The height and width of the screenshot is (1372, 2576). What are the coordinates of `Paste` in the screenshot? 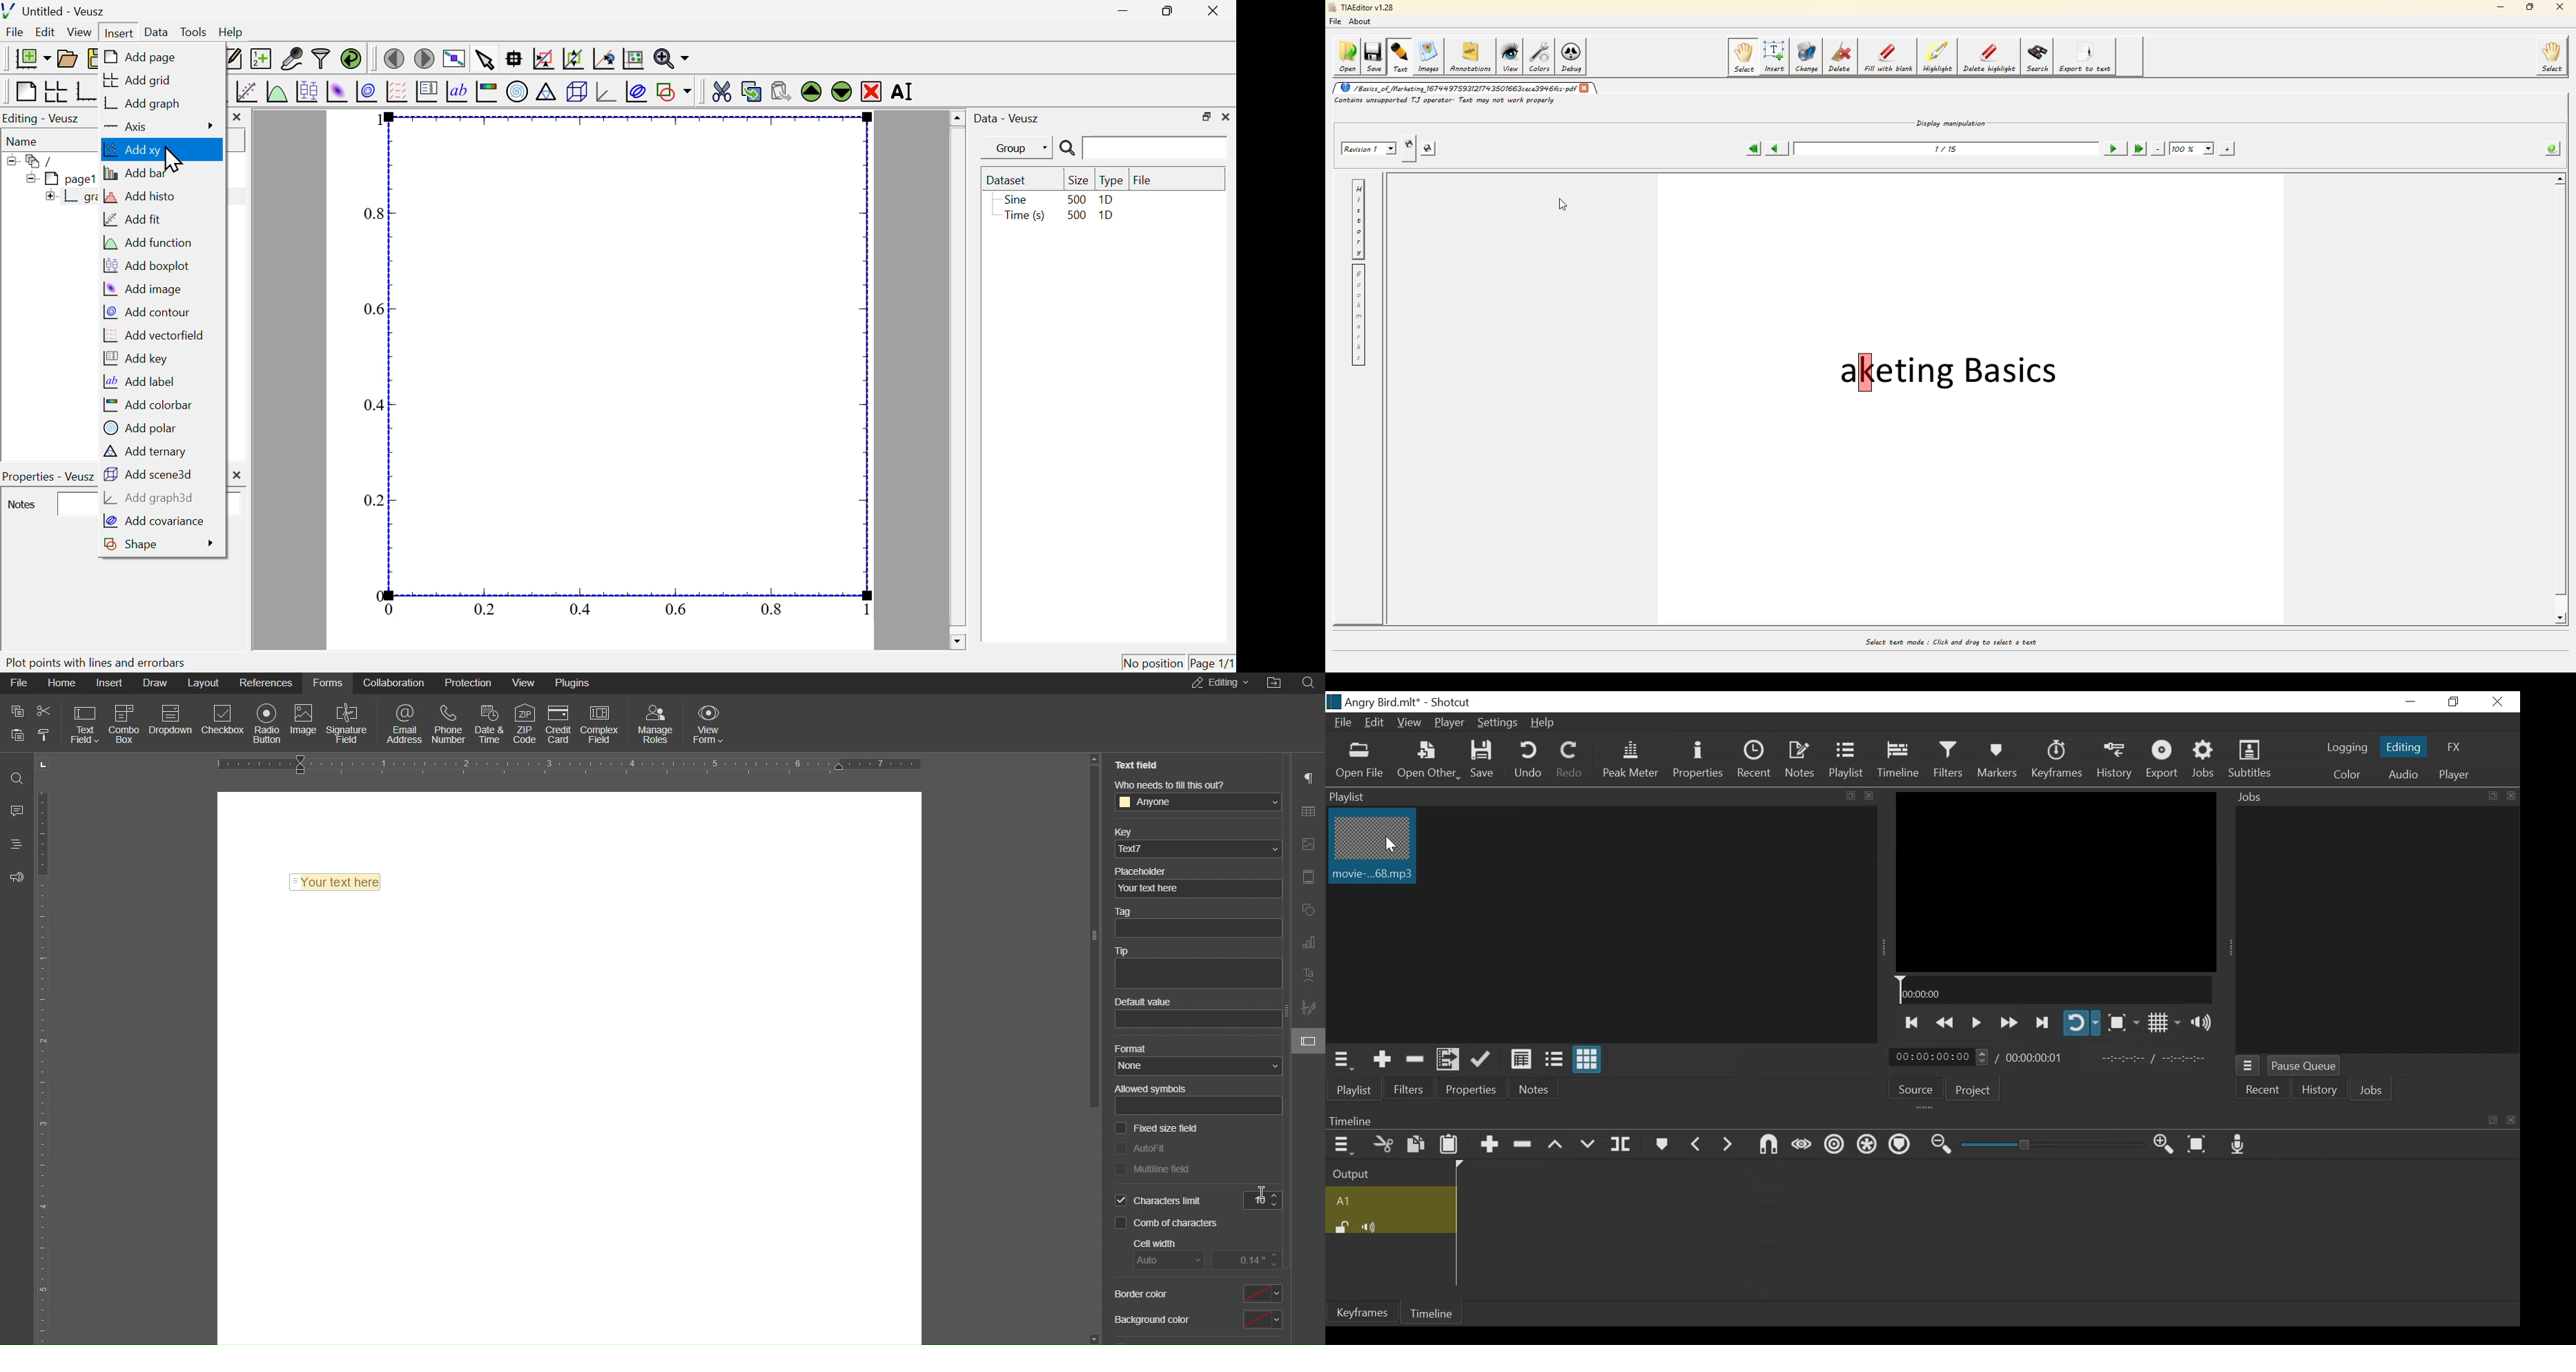 It's located at (1450, 1144).